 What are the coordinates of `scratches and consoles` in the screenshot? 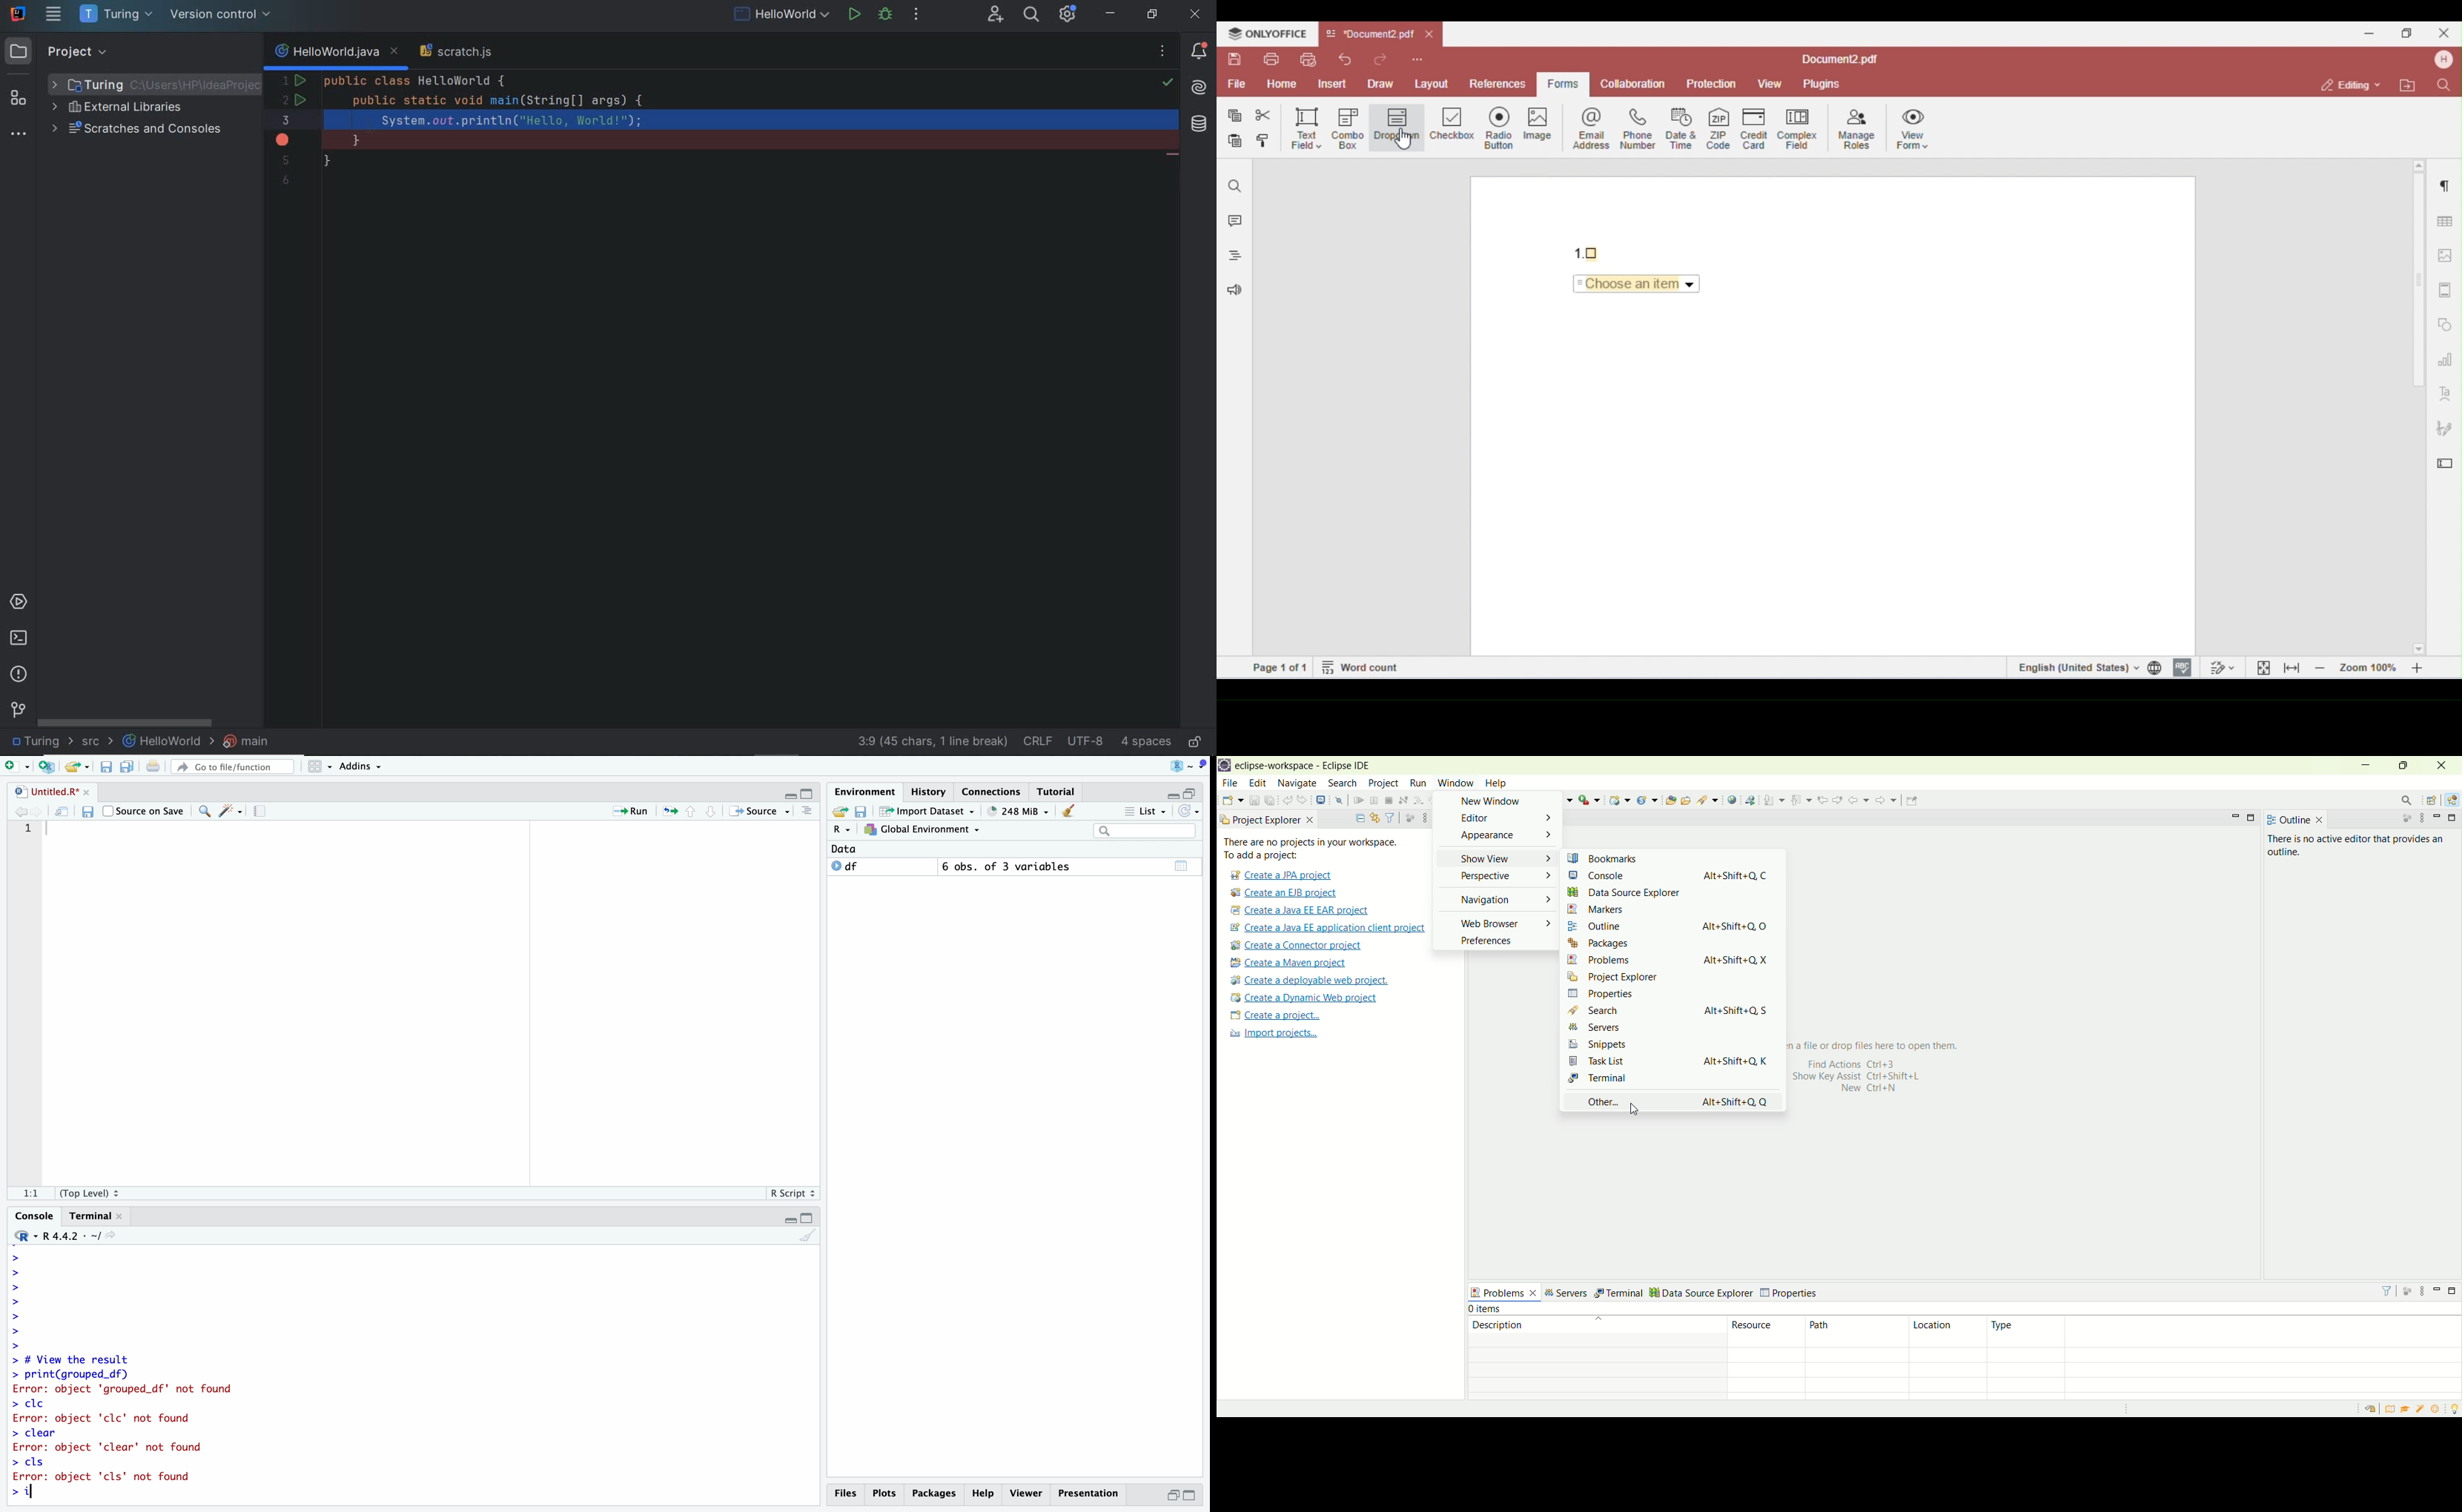 It's located at (139, 130).